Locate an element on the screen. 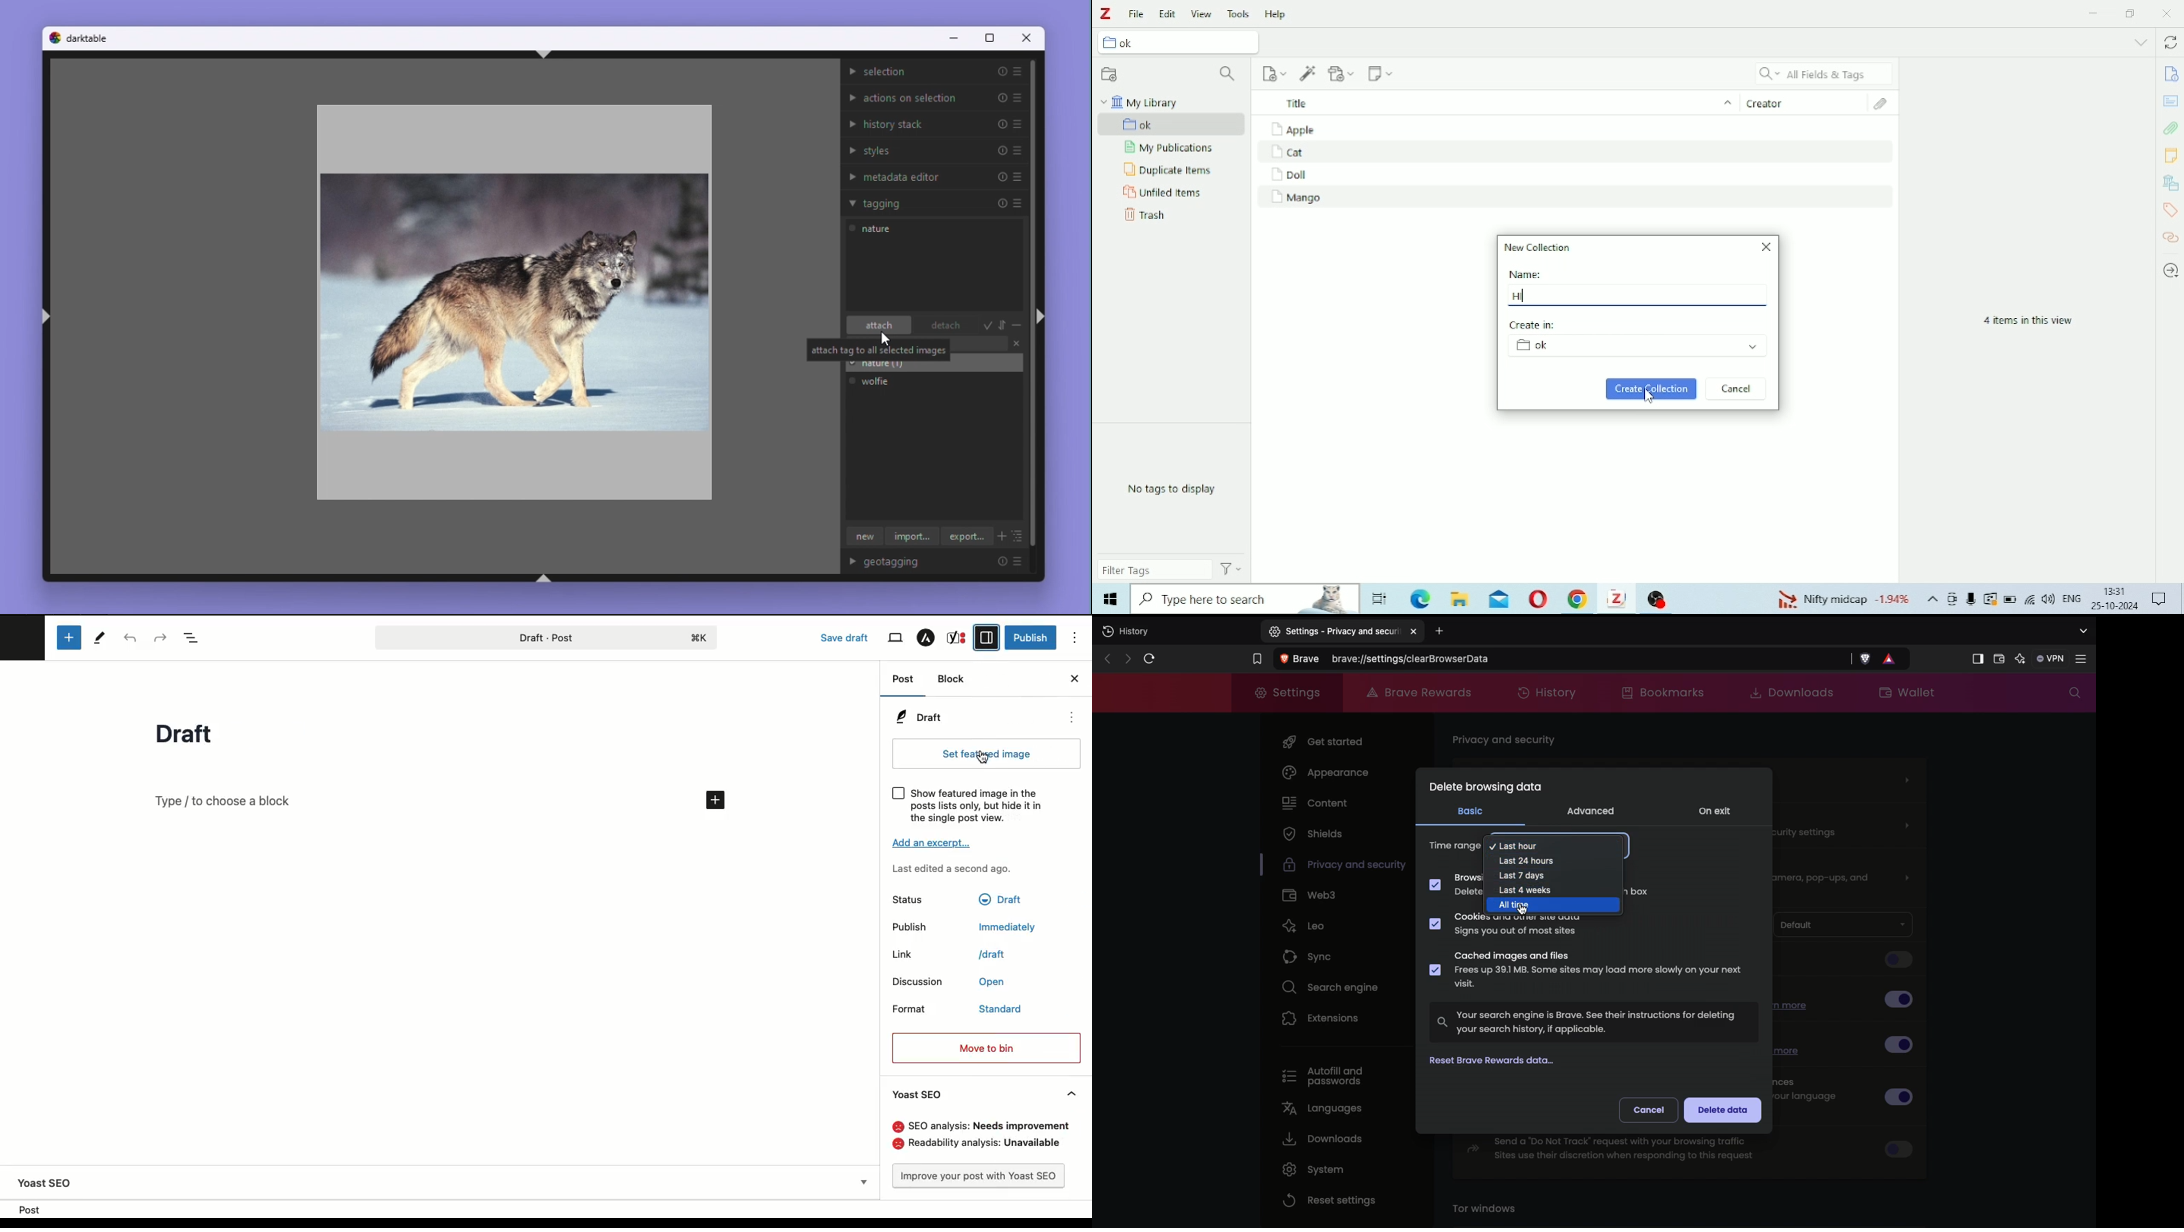 The height and width of the screenshot is (1232, 2184). HI is located at coordinates (1525, 294).